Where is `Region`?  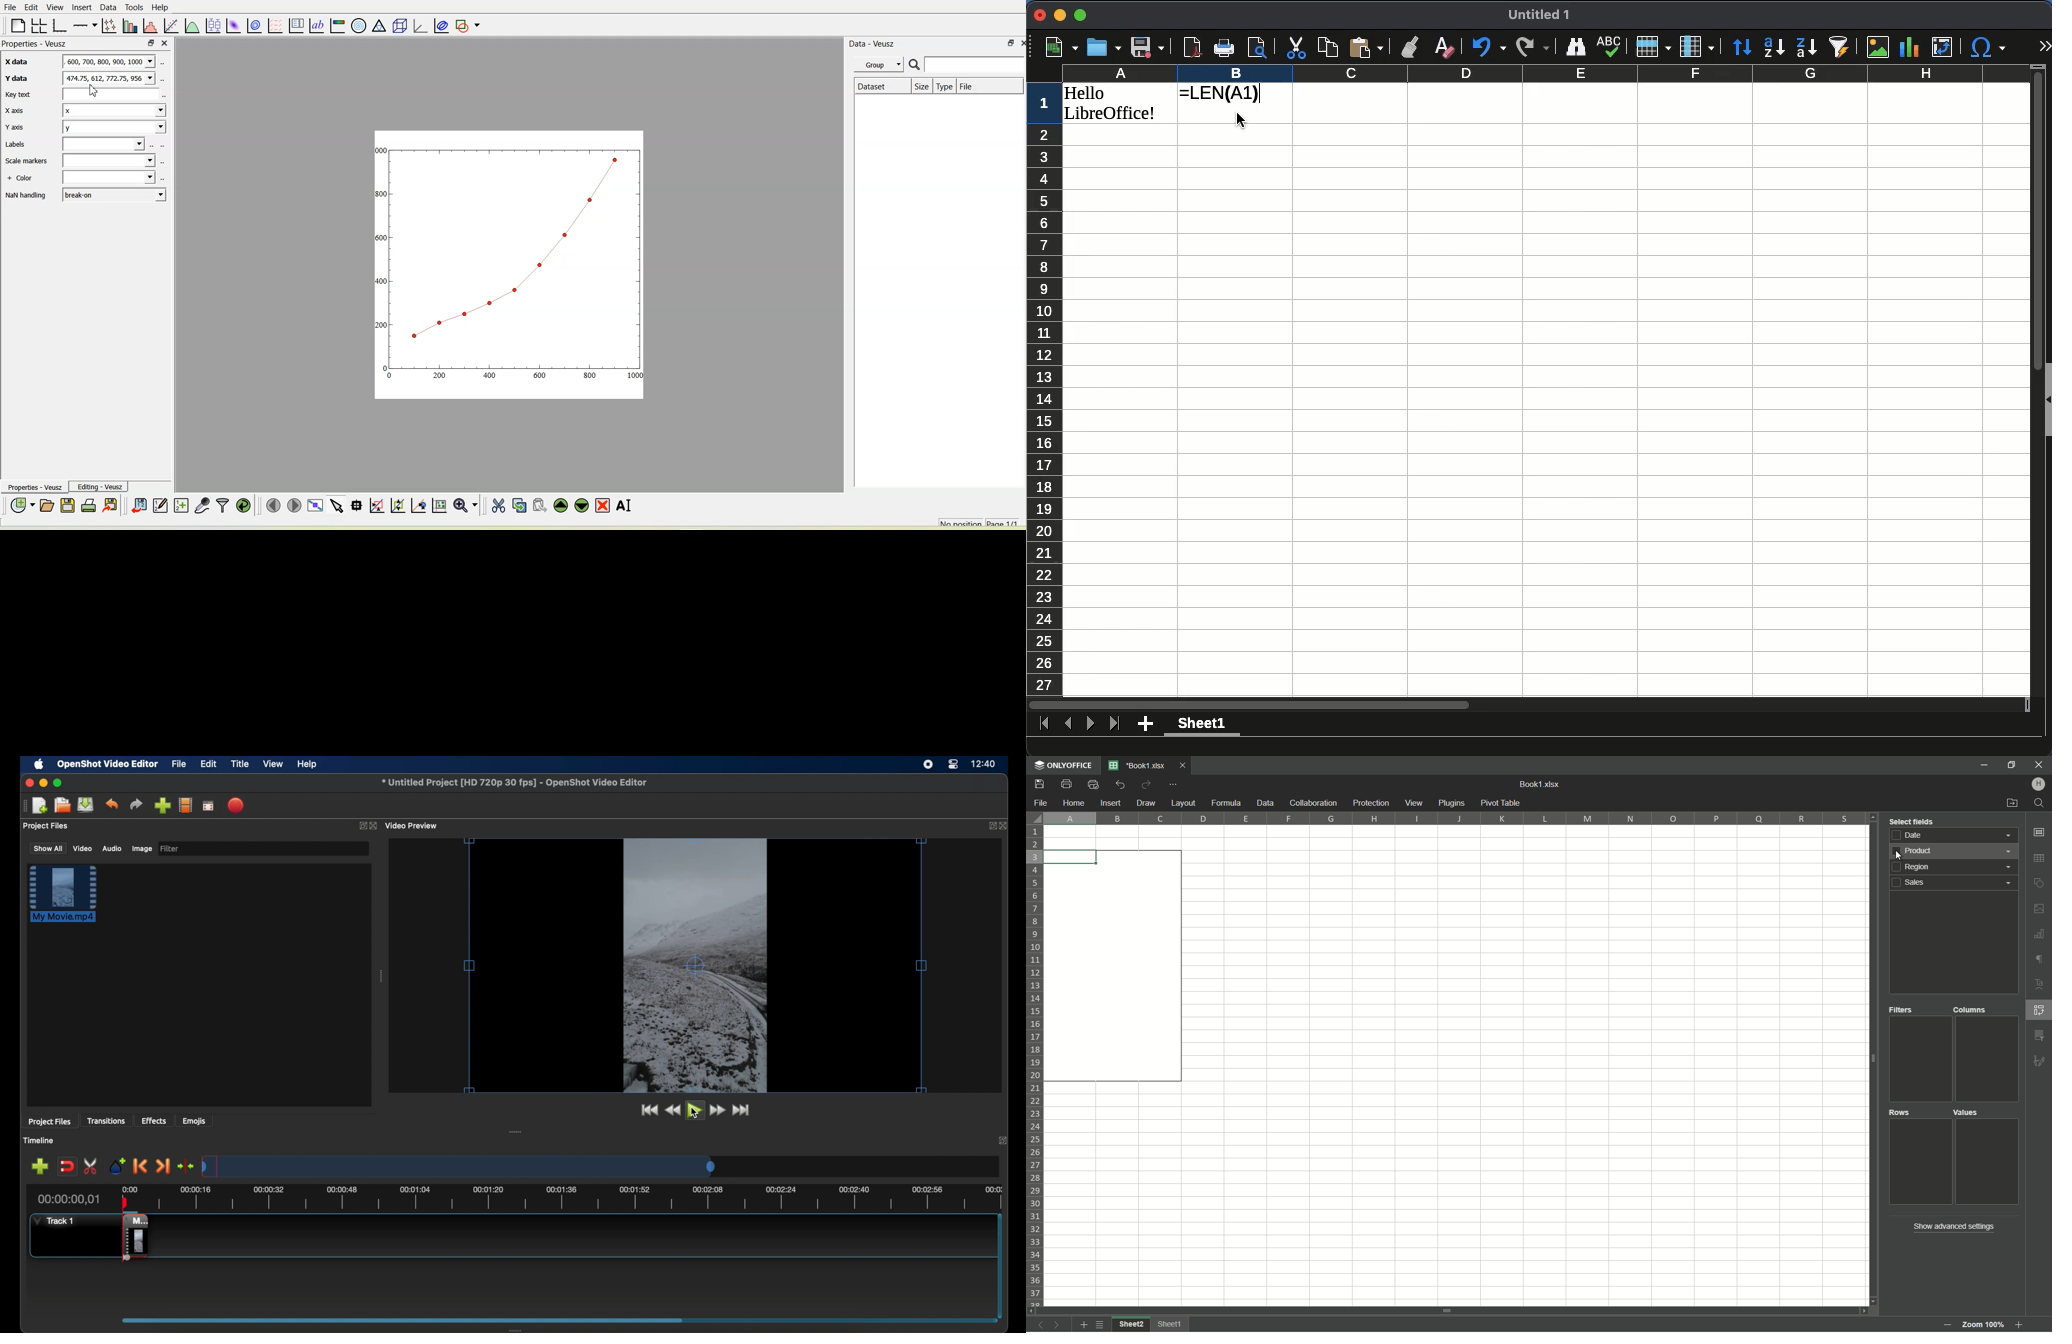
Region is located at coordinates (1957, 868).